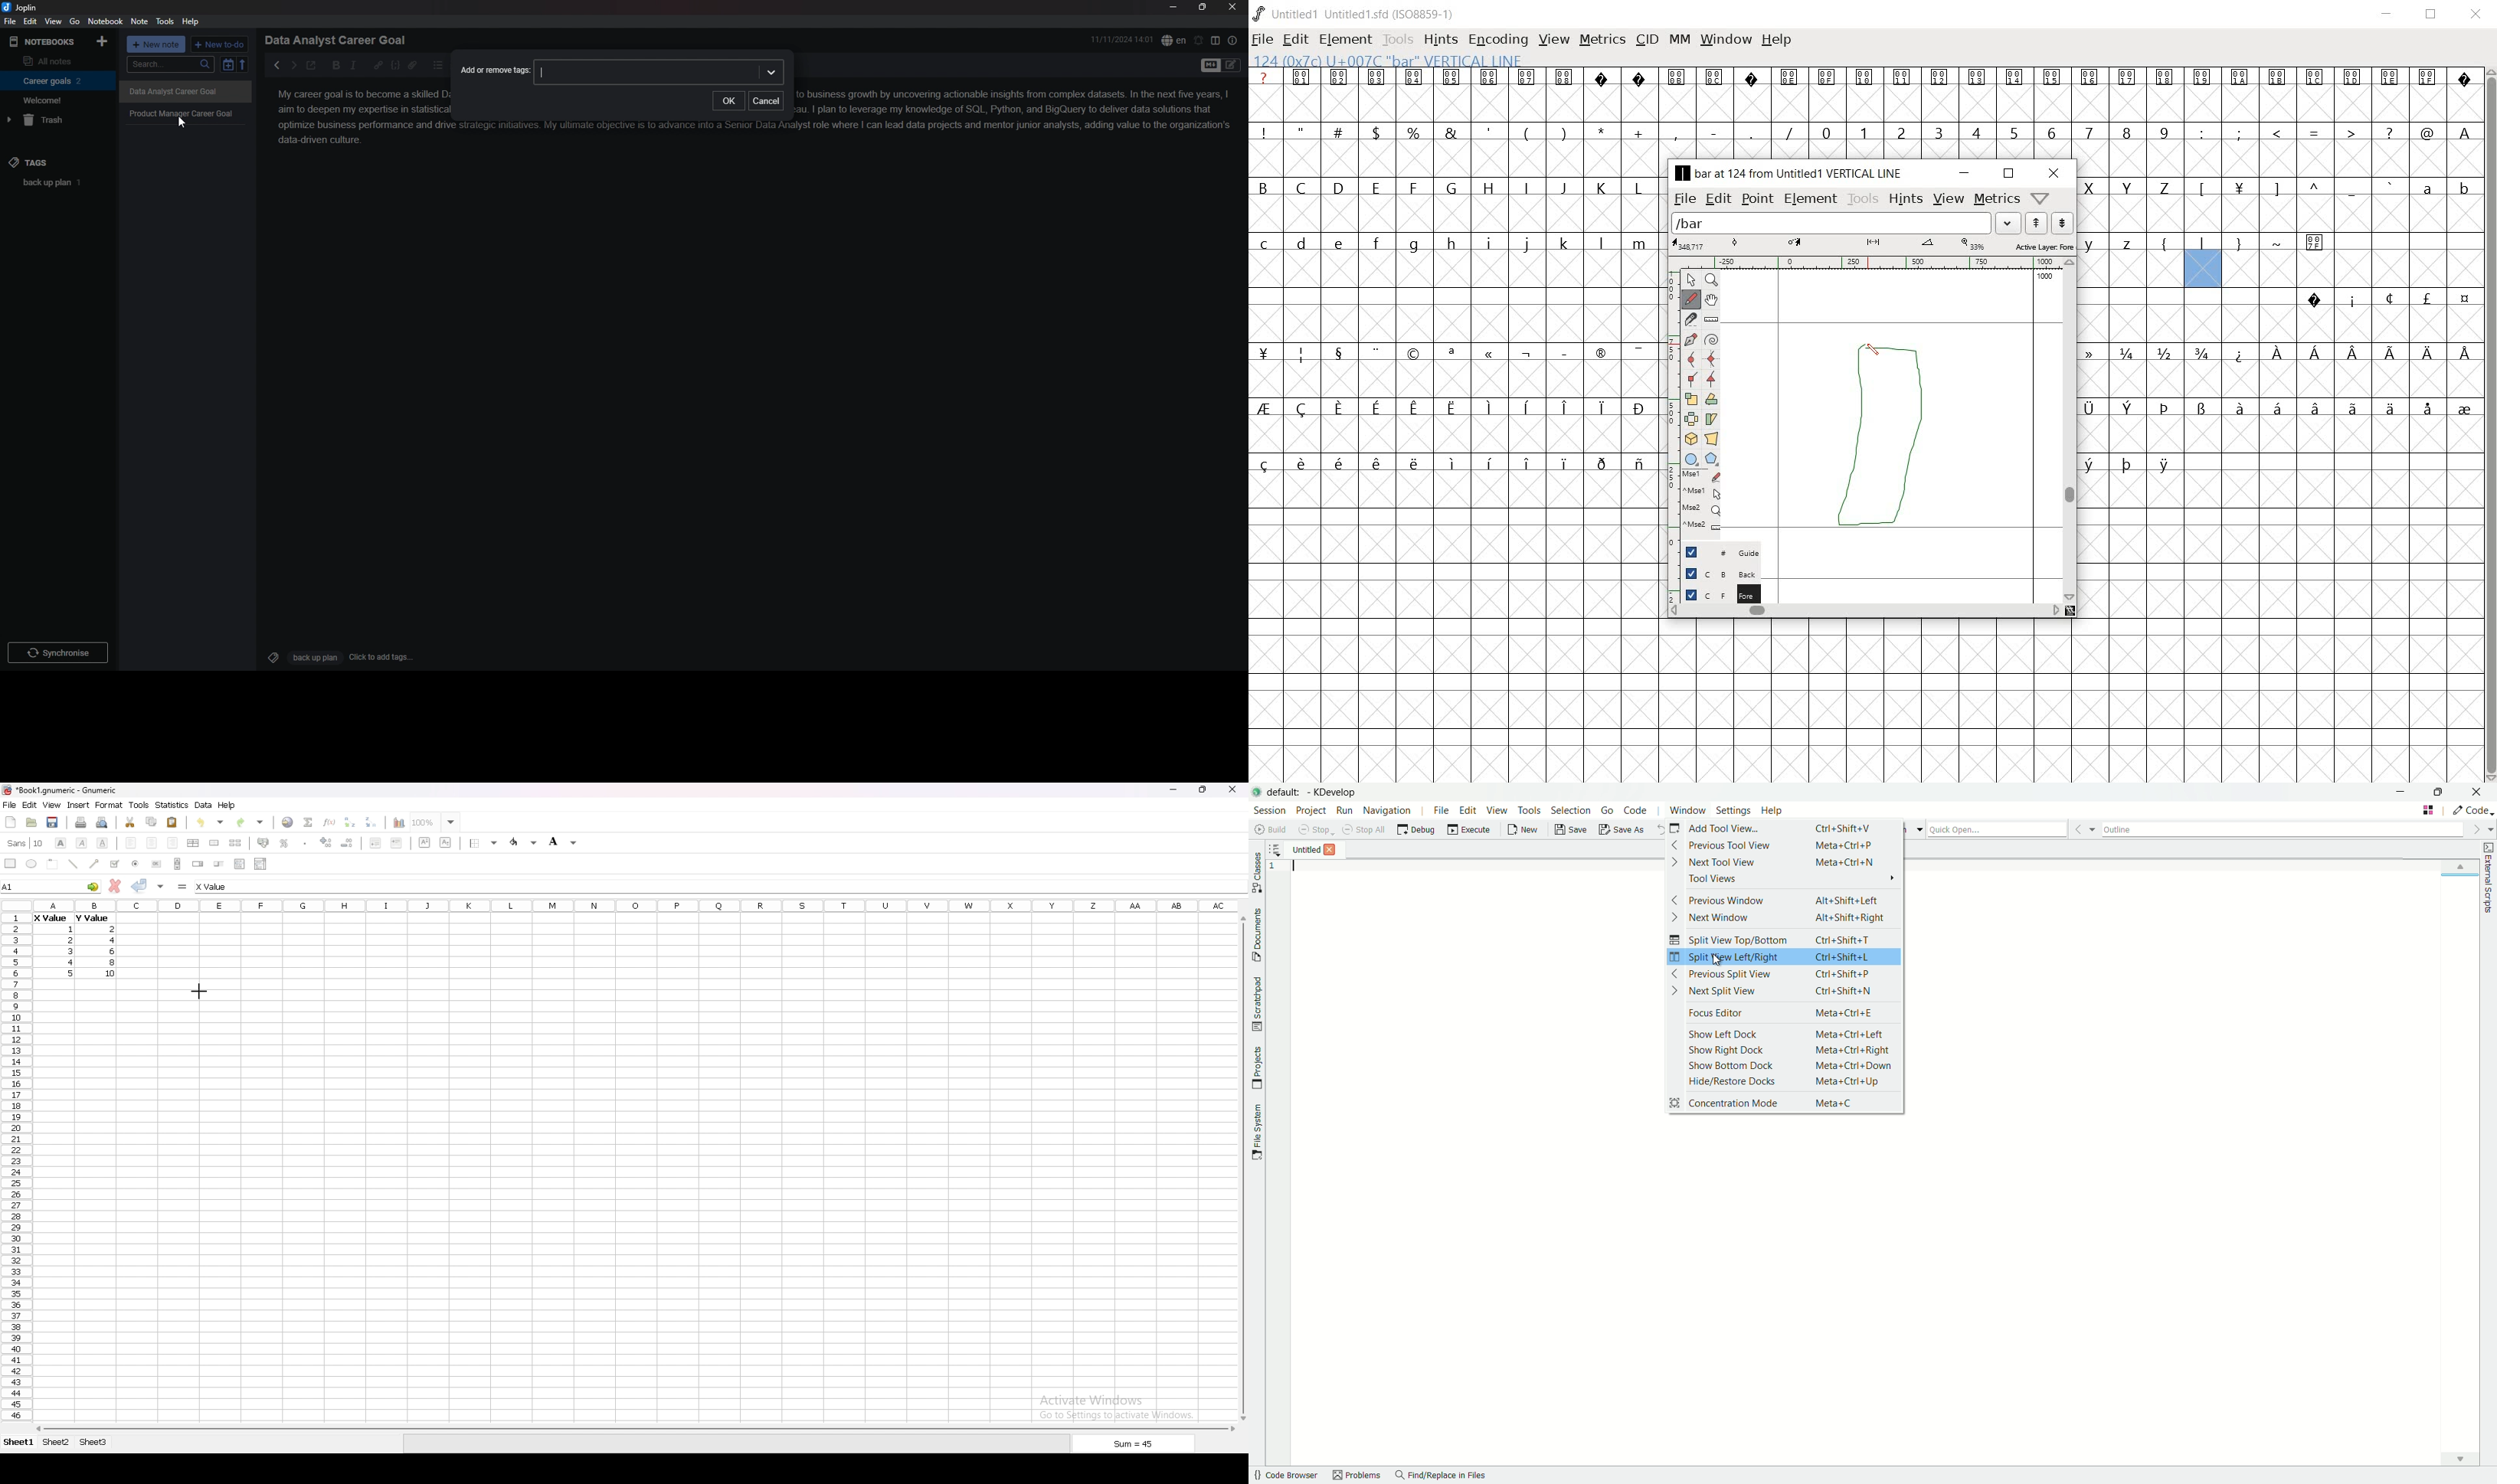  Describe the element at coordinates (218, 44) in the screenshot. I see `+ new to do` at that location.